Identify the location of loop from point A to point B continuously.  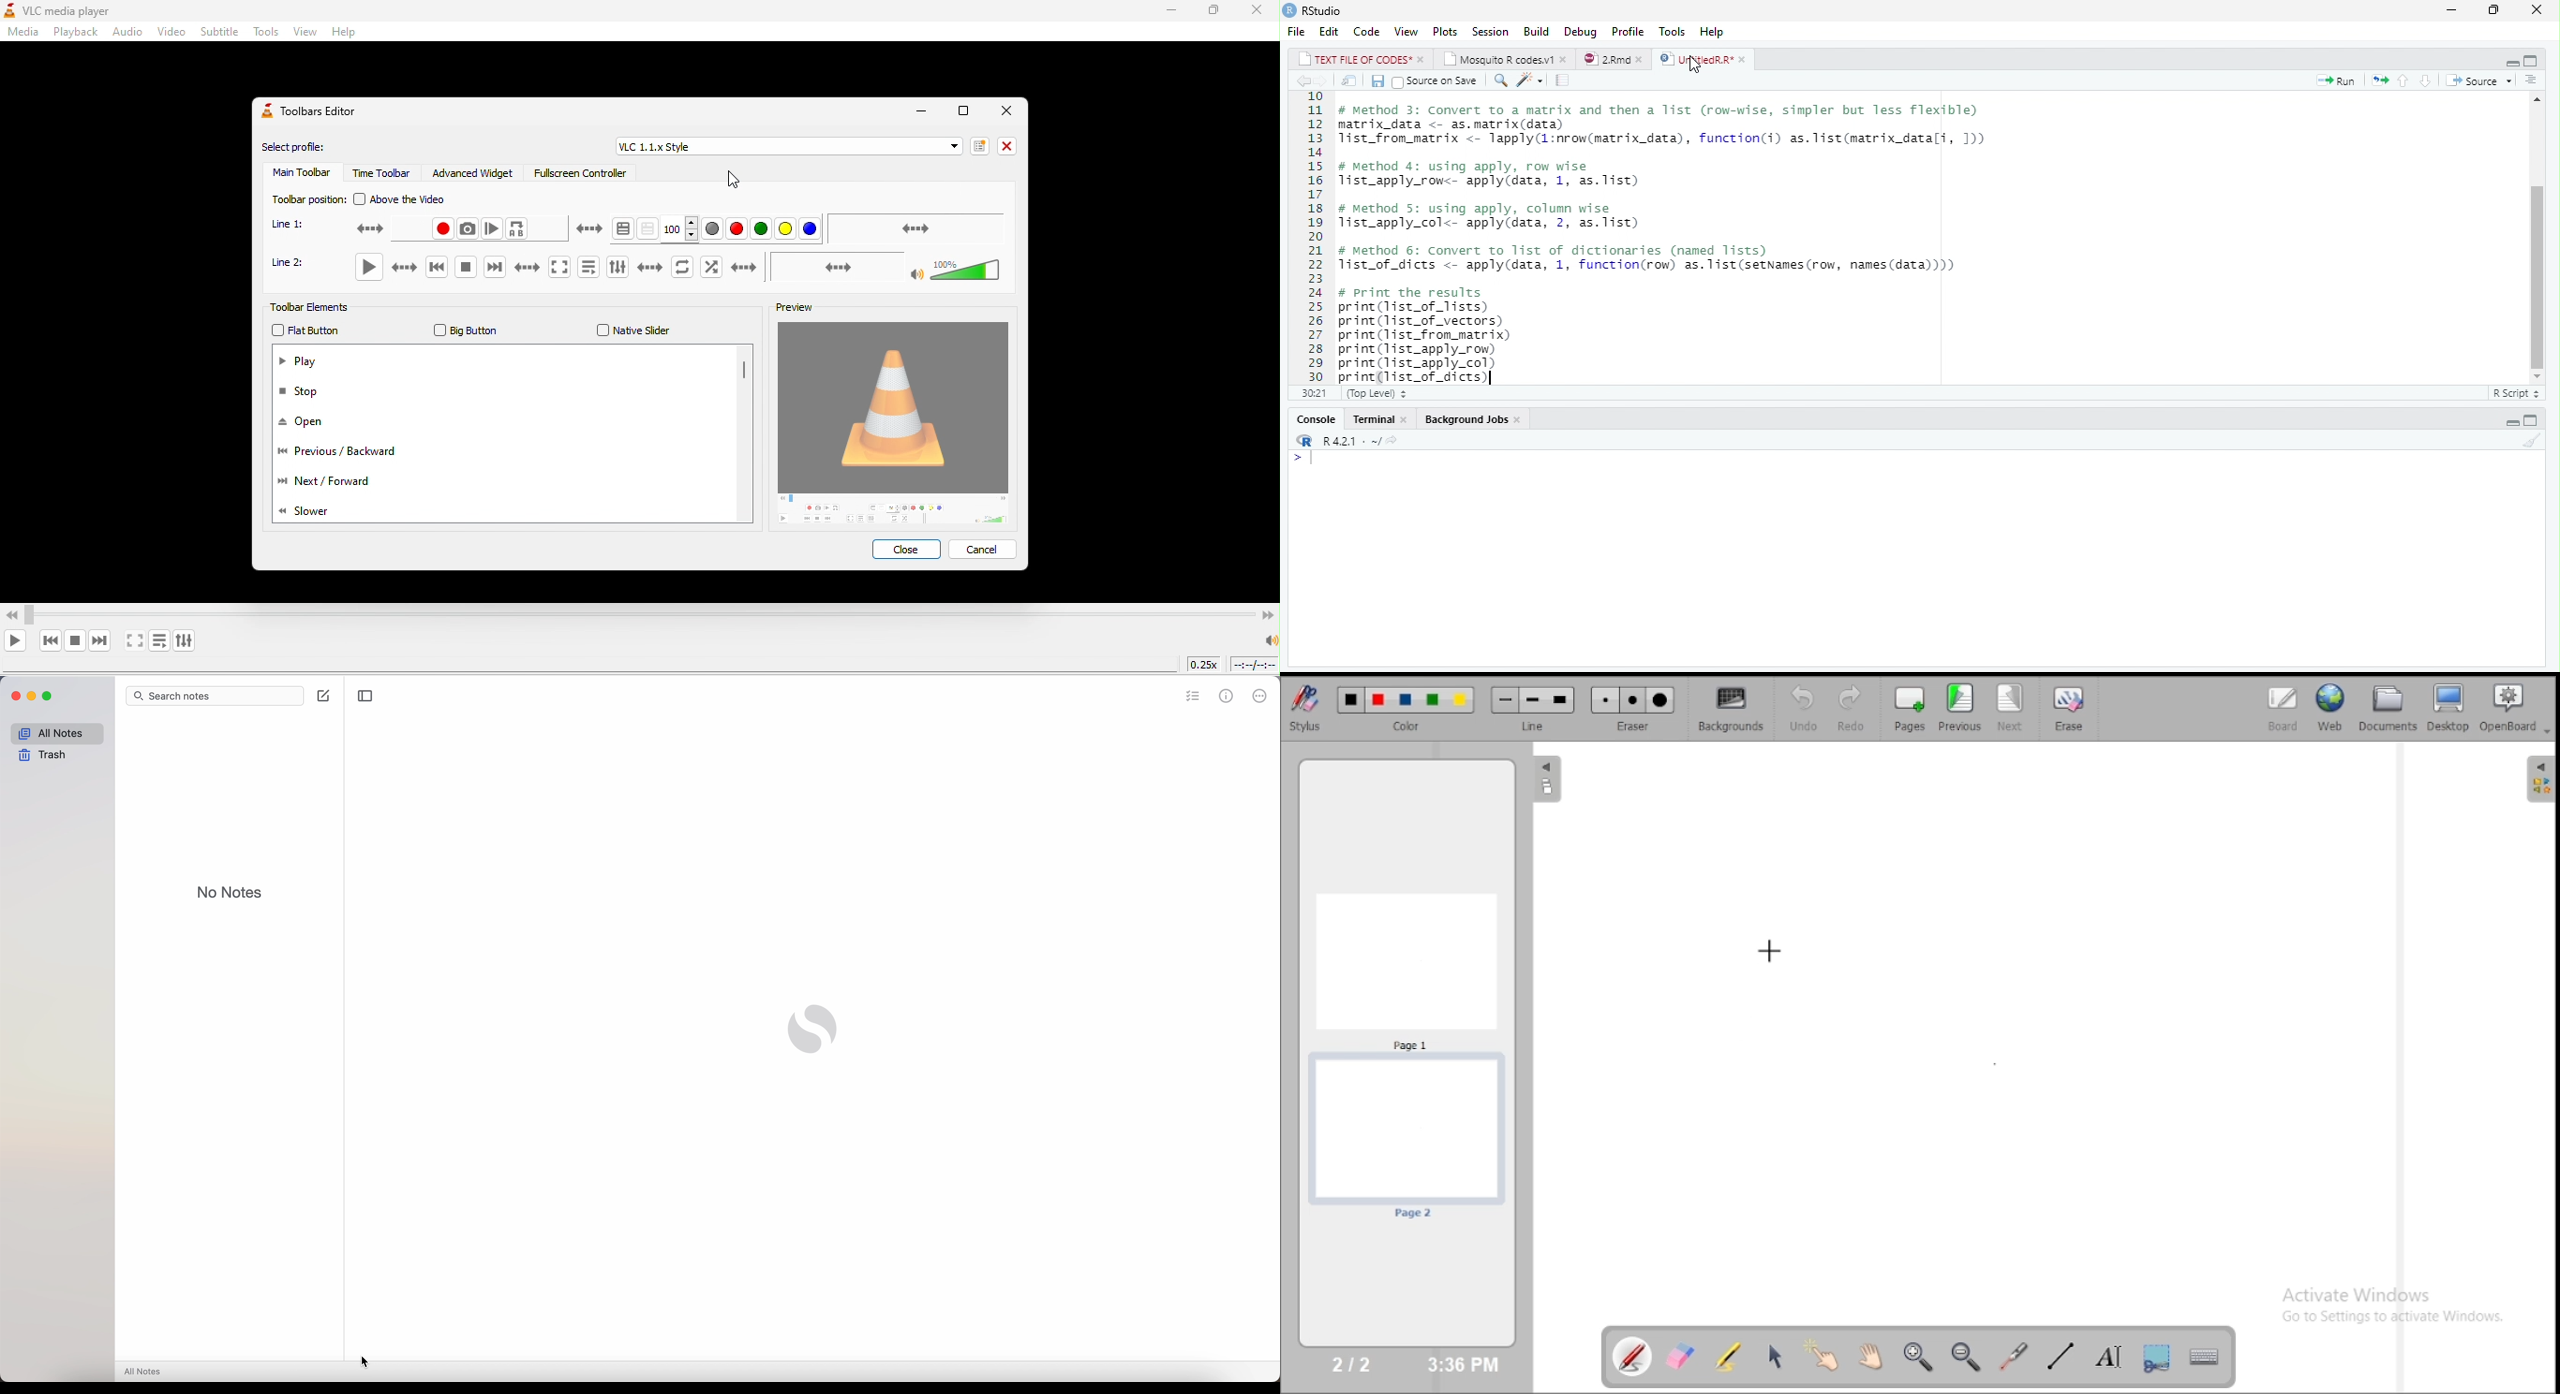
(517, 230).